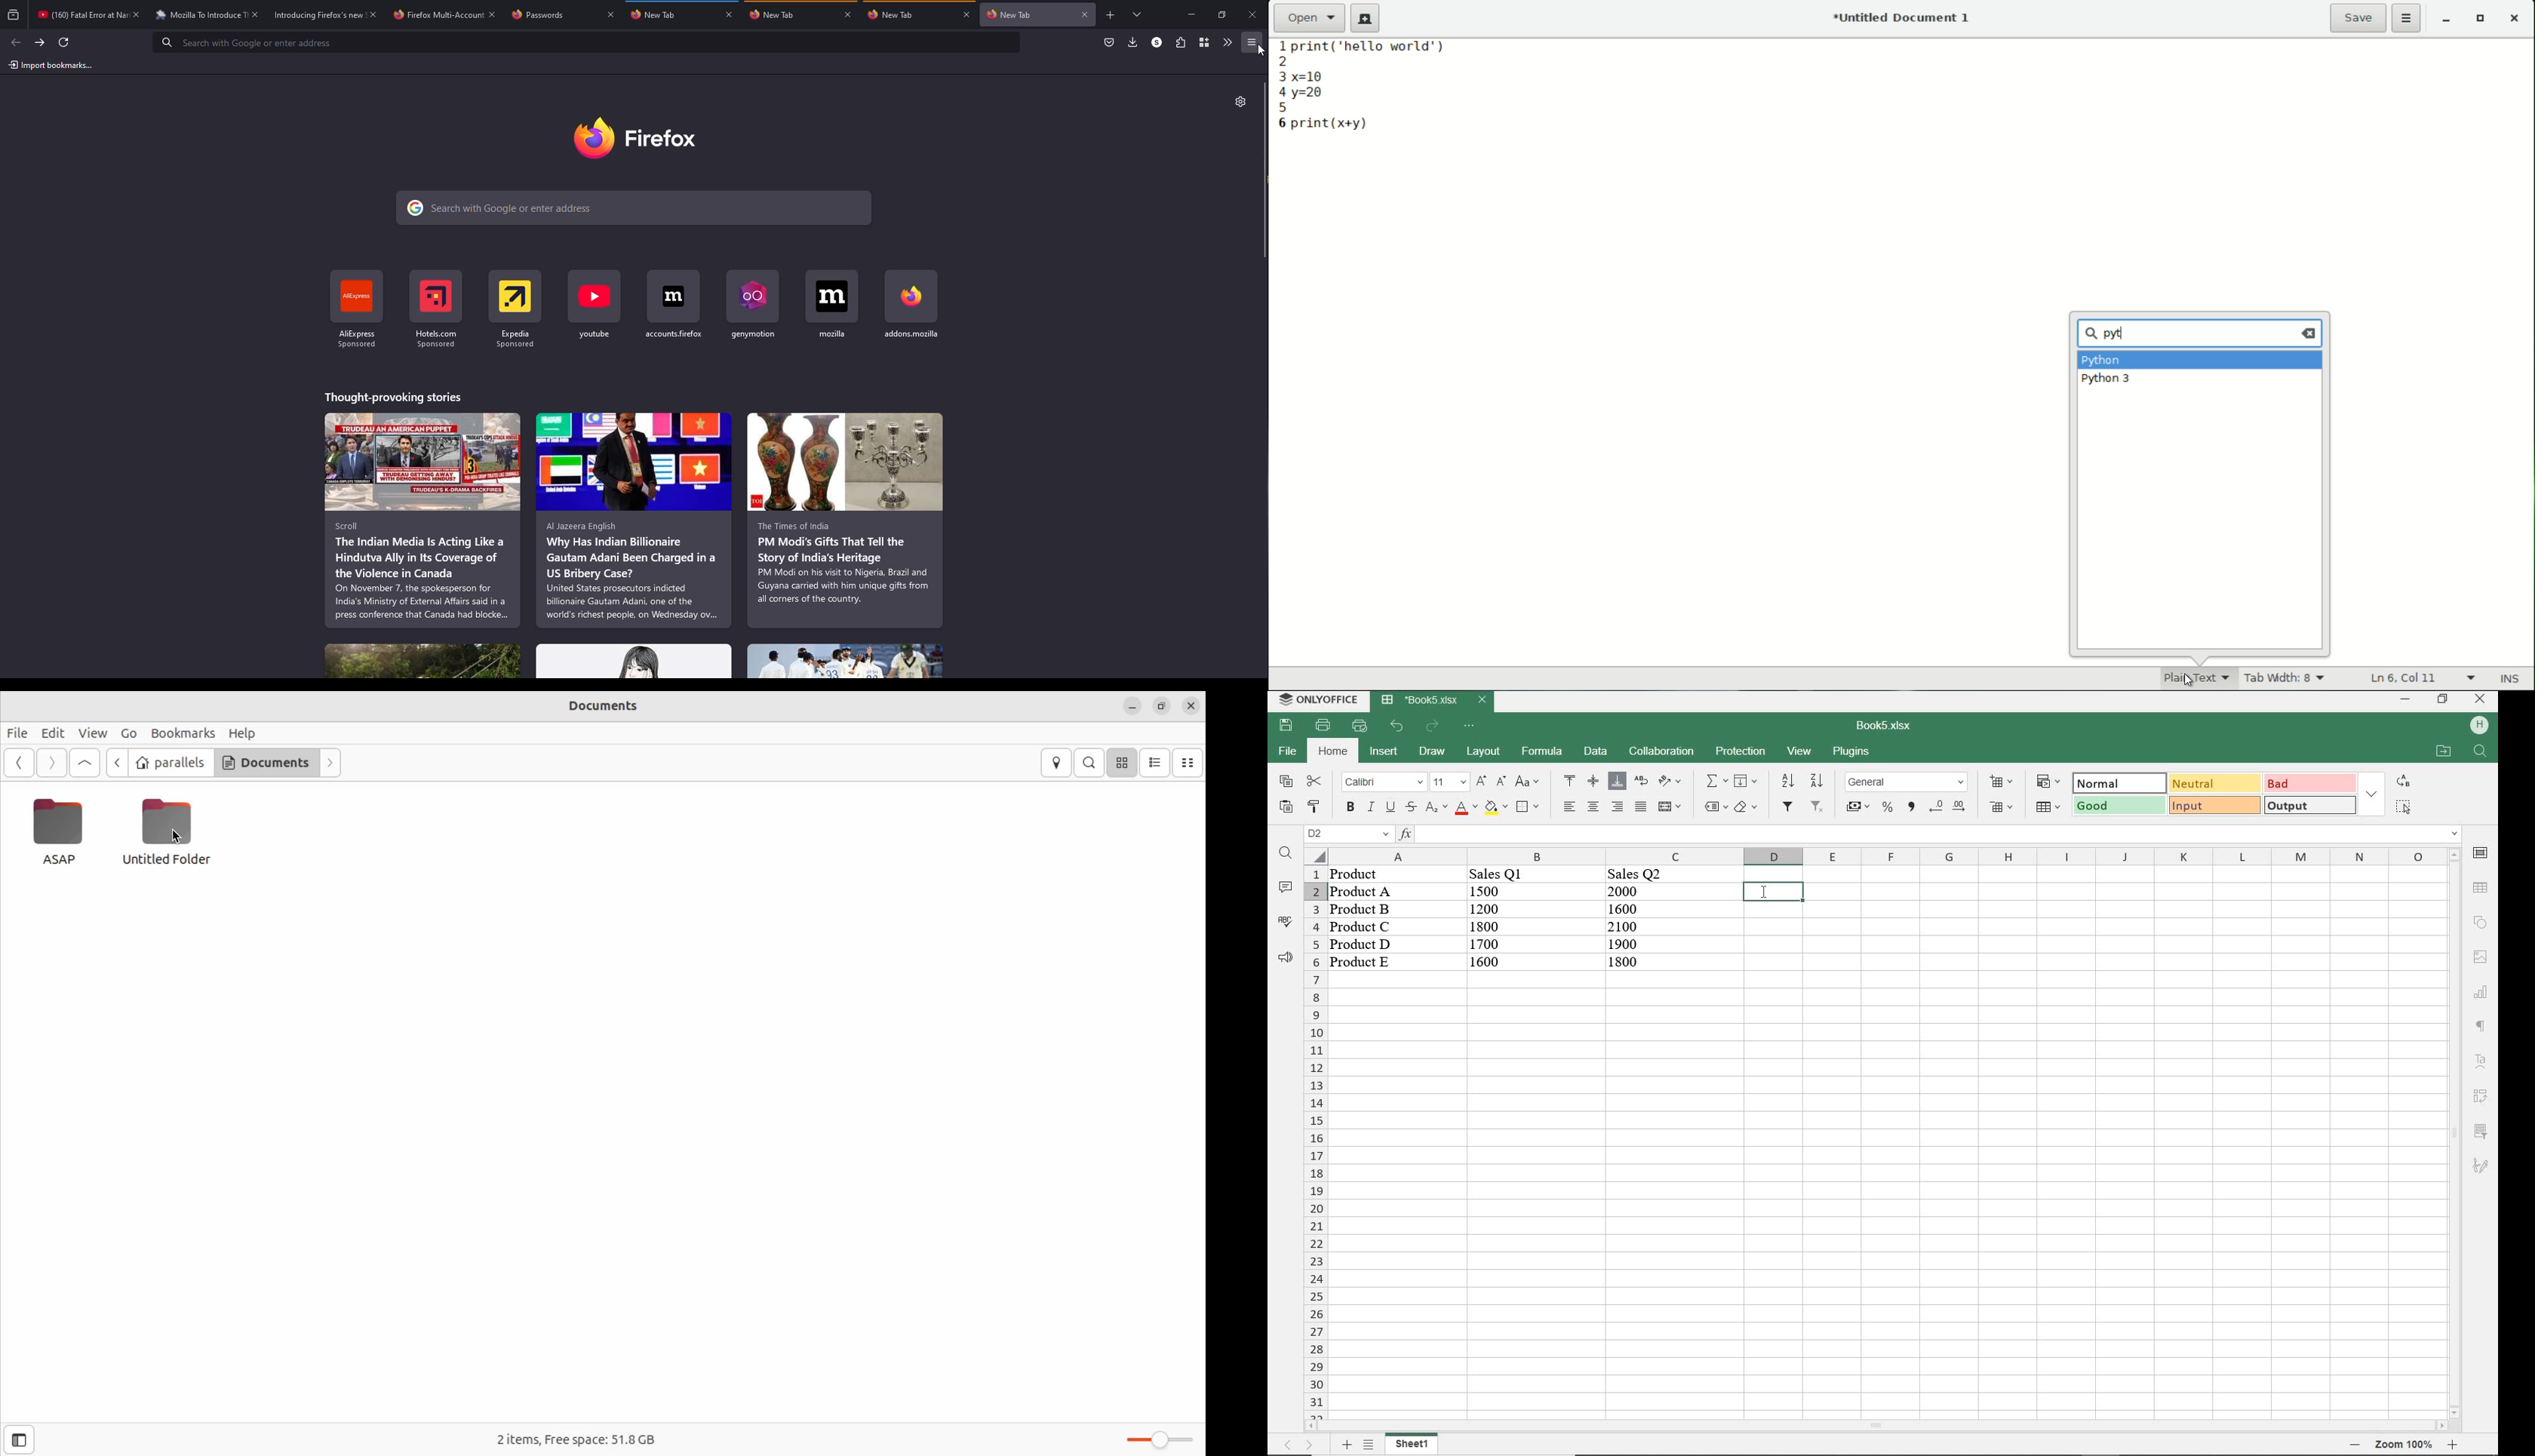 Image resolution: width=2548 pixels, height=1456 pixels. What do you see at coordinates (1286, 806) in the screenshot?
I see `paste` at bounding box center [1286, 806].